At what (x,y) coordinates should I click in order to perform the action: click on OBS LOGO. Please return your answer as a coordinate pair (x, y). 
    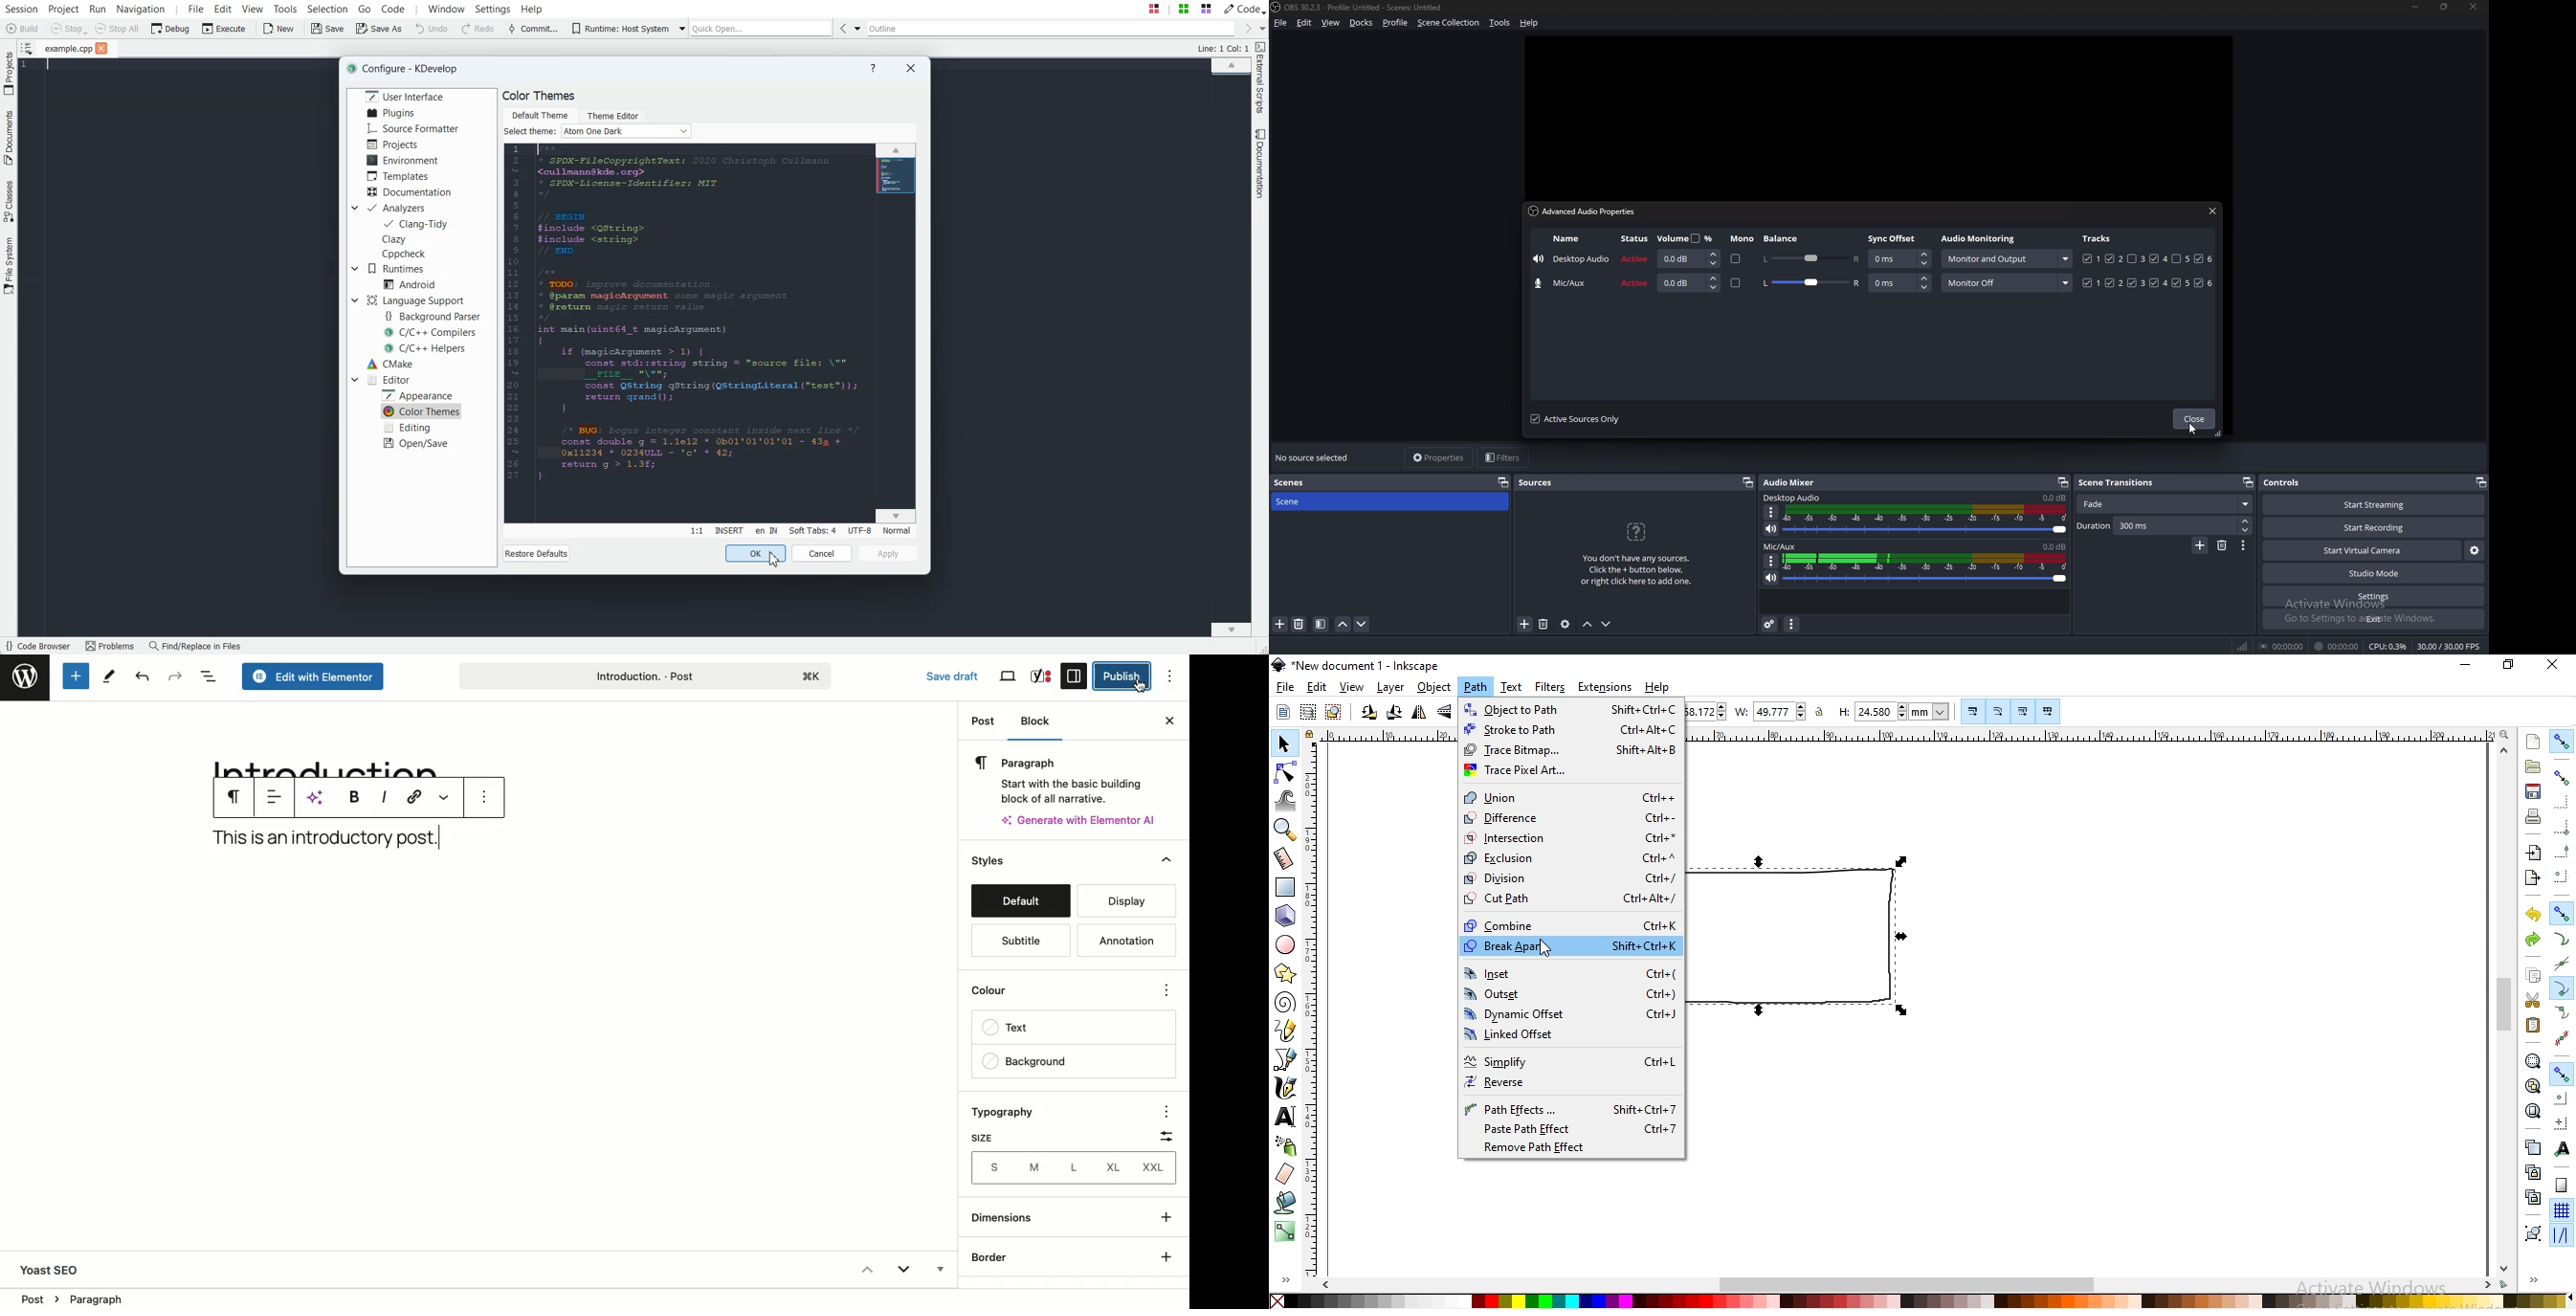
    Looking at the image, I should click on (1276, 8).